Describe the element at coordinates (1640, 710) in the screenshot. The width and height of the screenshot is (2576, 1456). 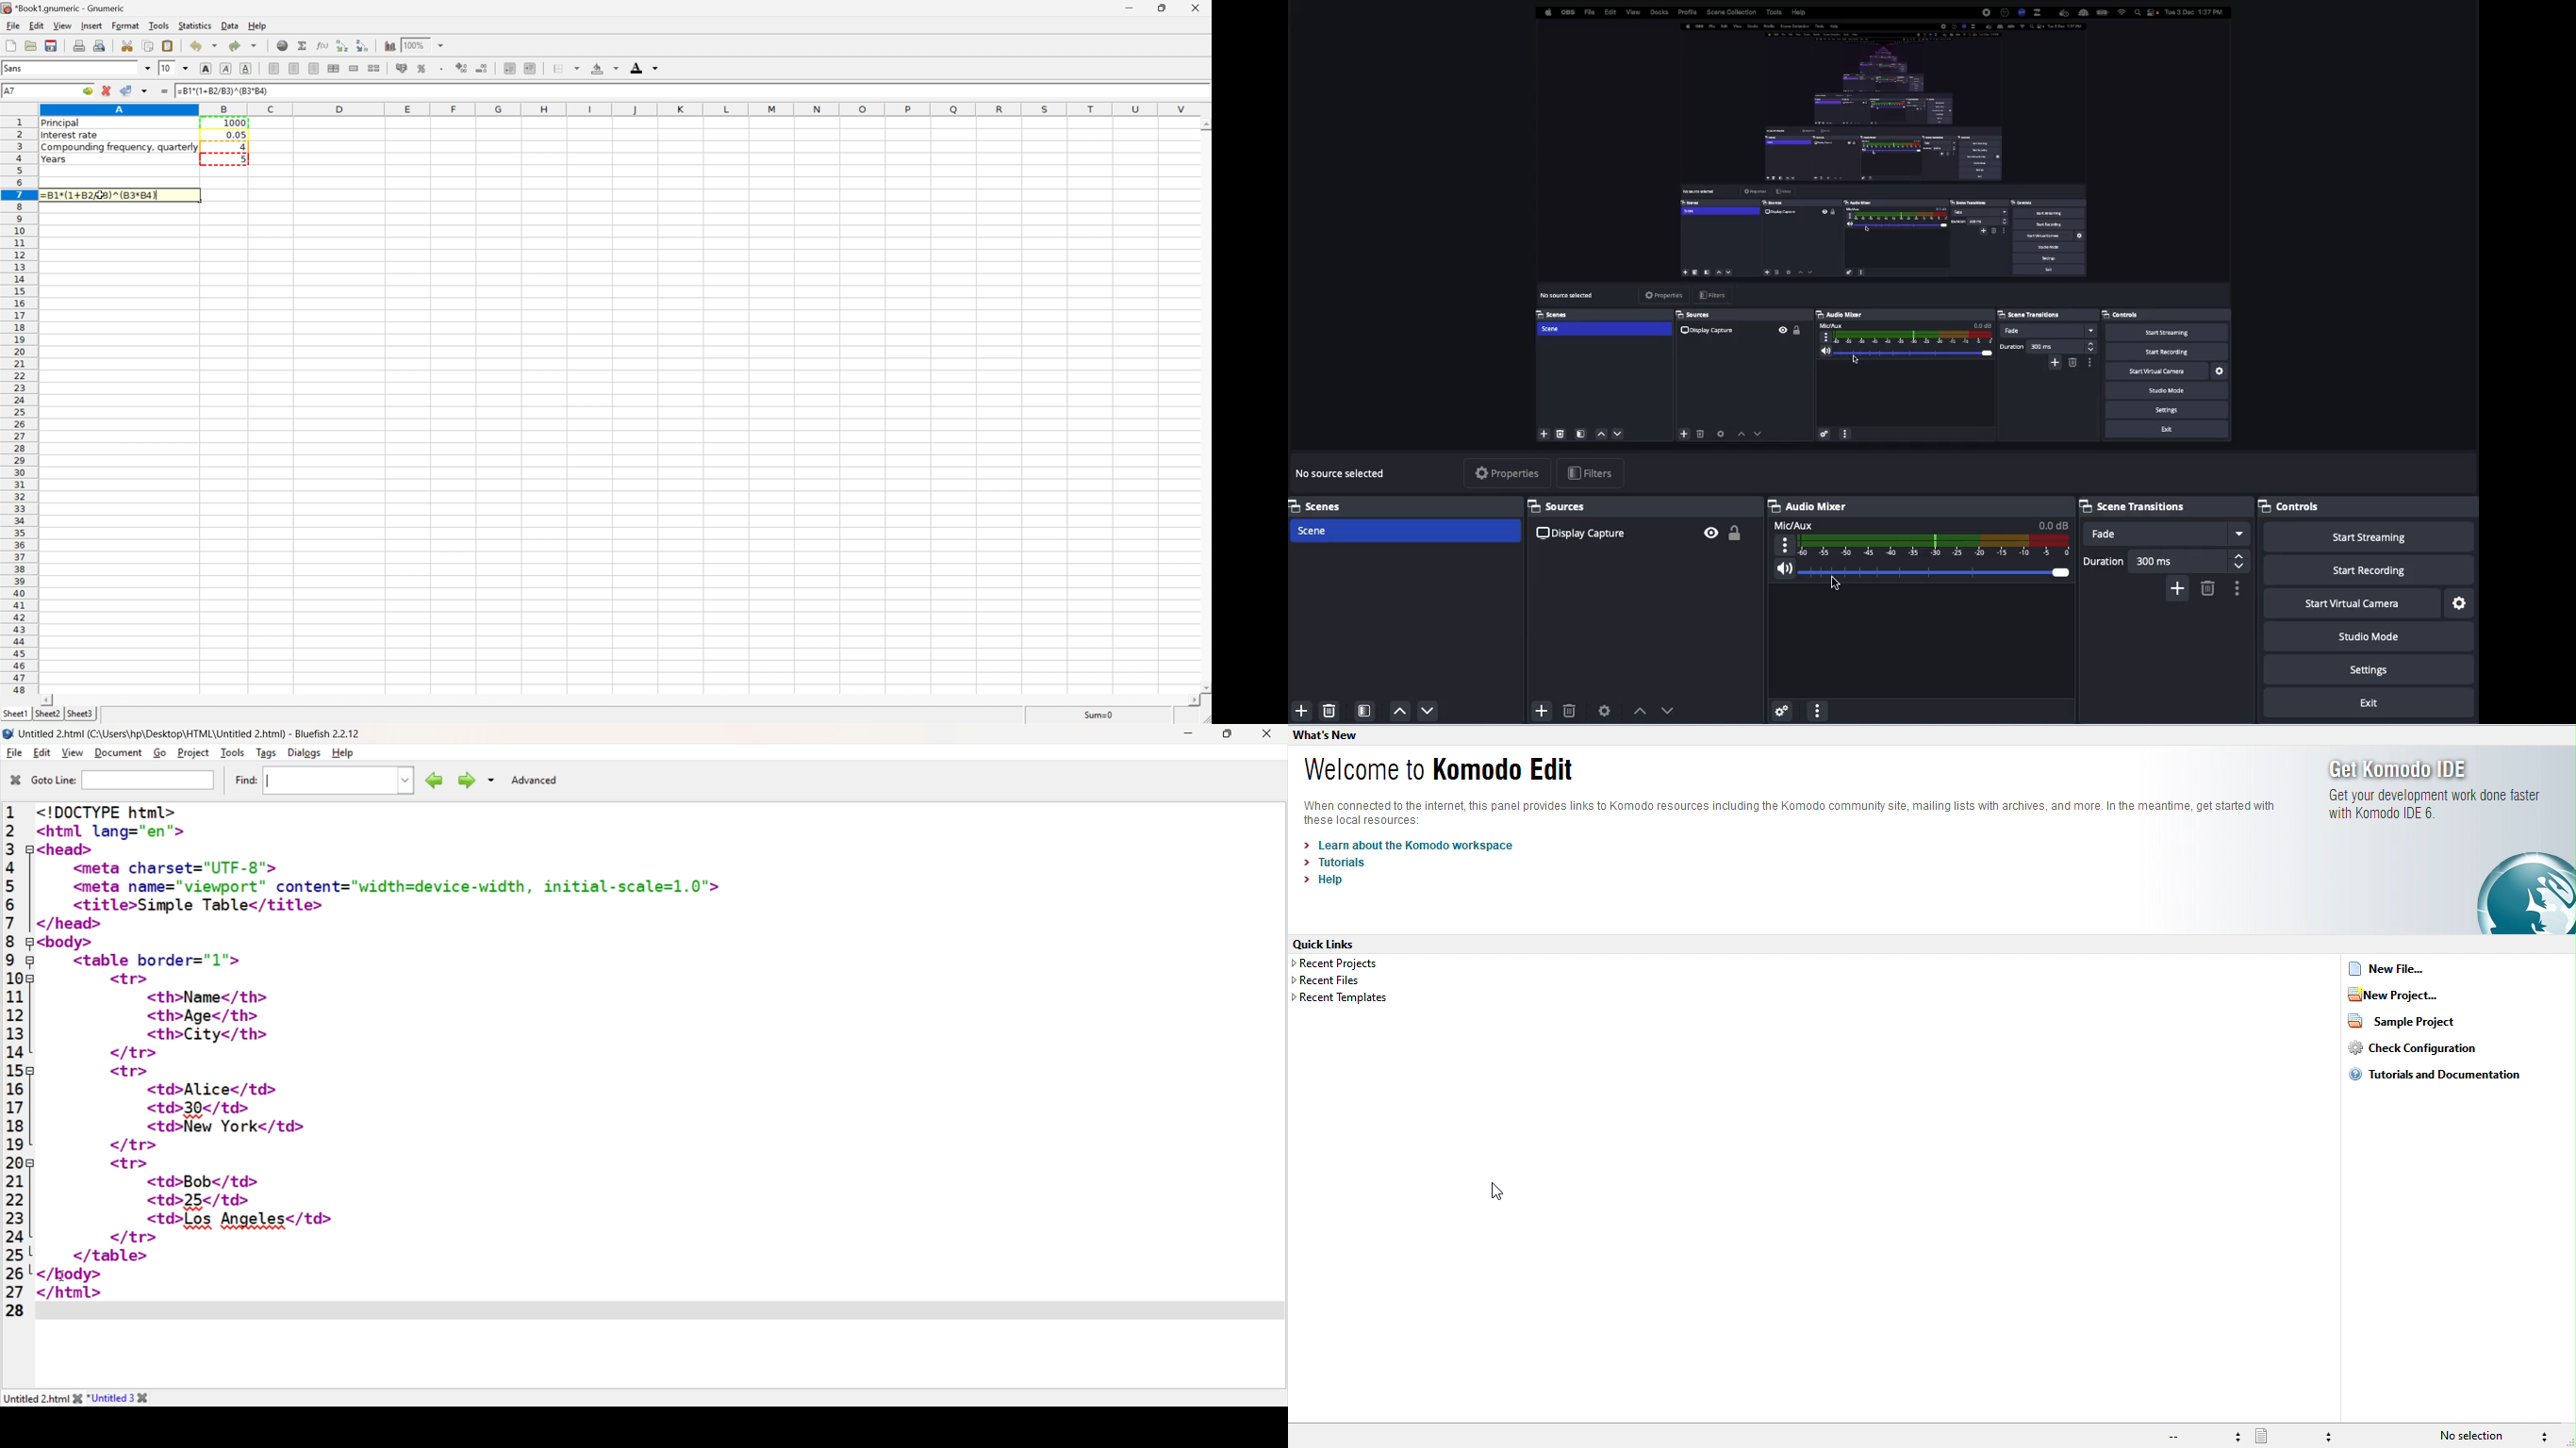
I see `Move up` at that location.